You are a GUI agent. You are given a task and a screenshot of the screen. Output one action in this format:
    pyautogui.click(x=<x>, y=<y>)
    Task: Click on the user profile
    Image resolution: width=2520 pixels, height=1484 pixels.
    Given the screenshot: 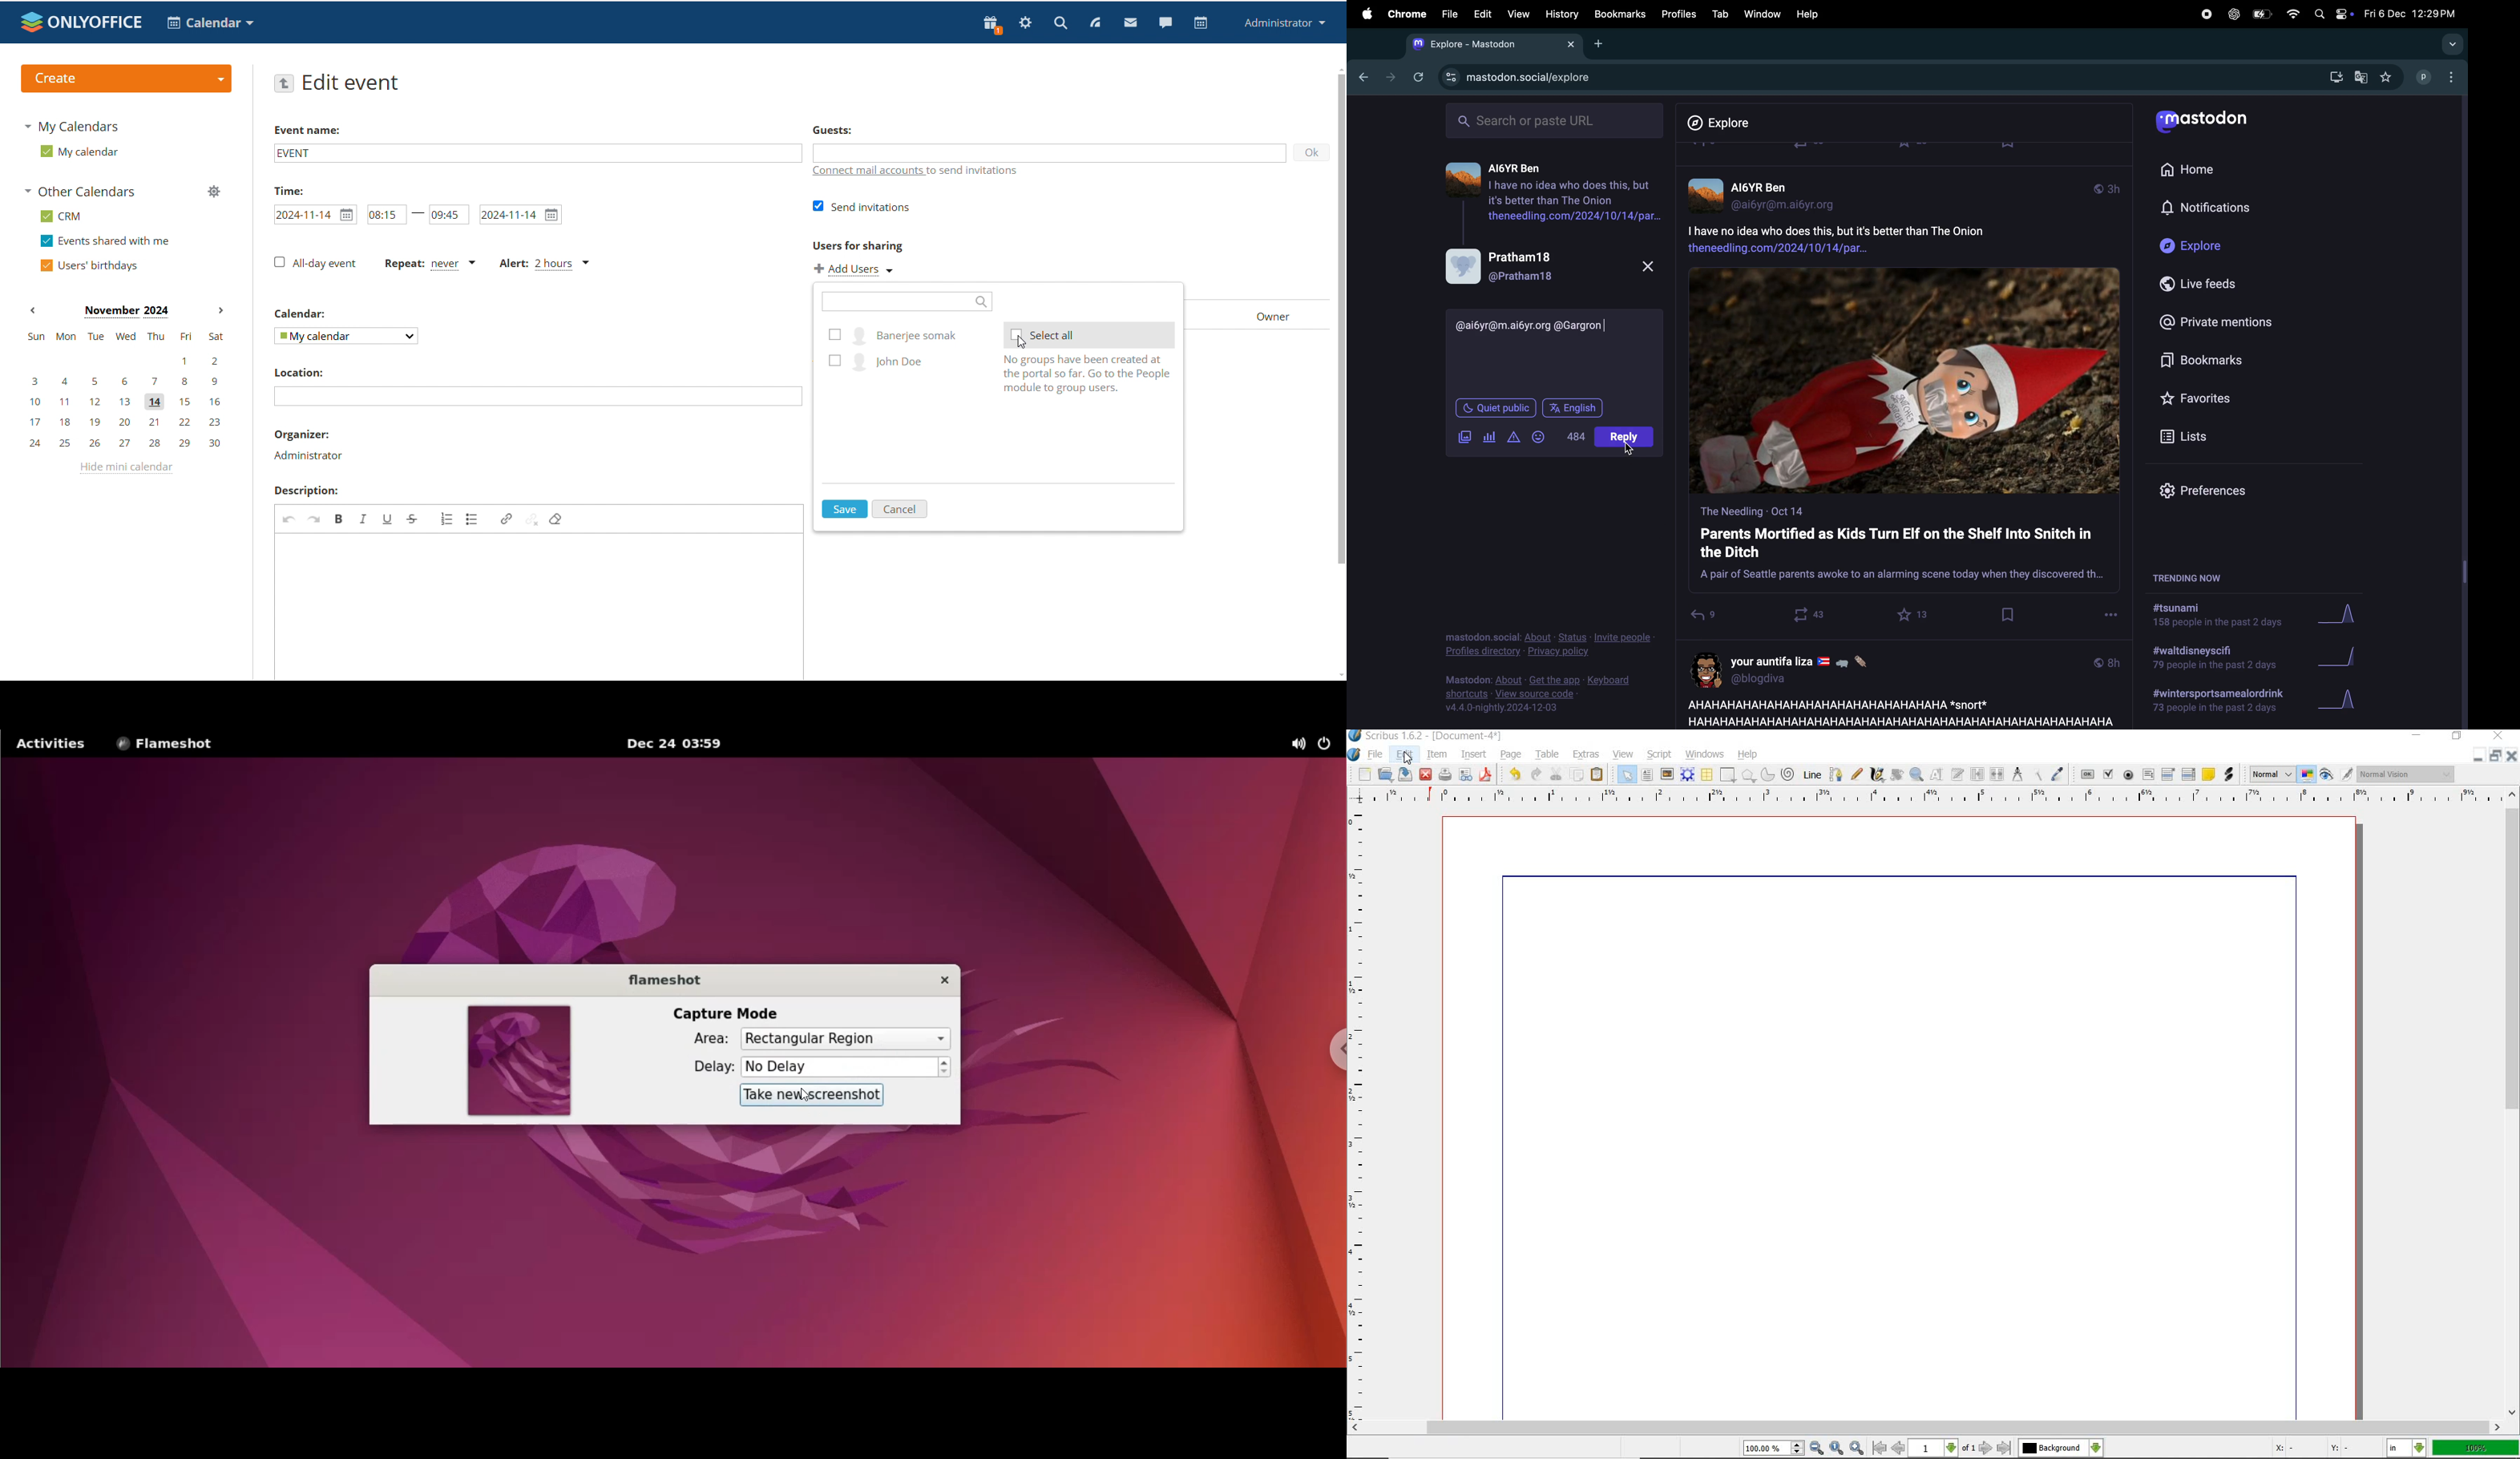 What is the action you would take?
    pyautogui.click(x=1550, y=266)
    